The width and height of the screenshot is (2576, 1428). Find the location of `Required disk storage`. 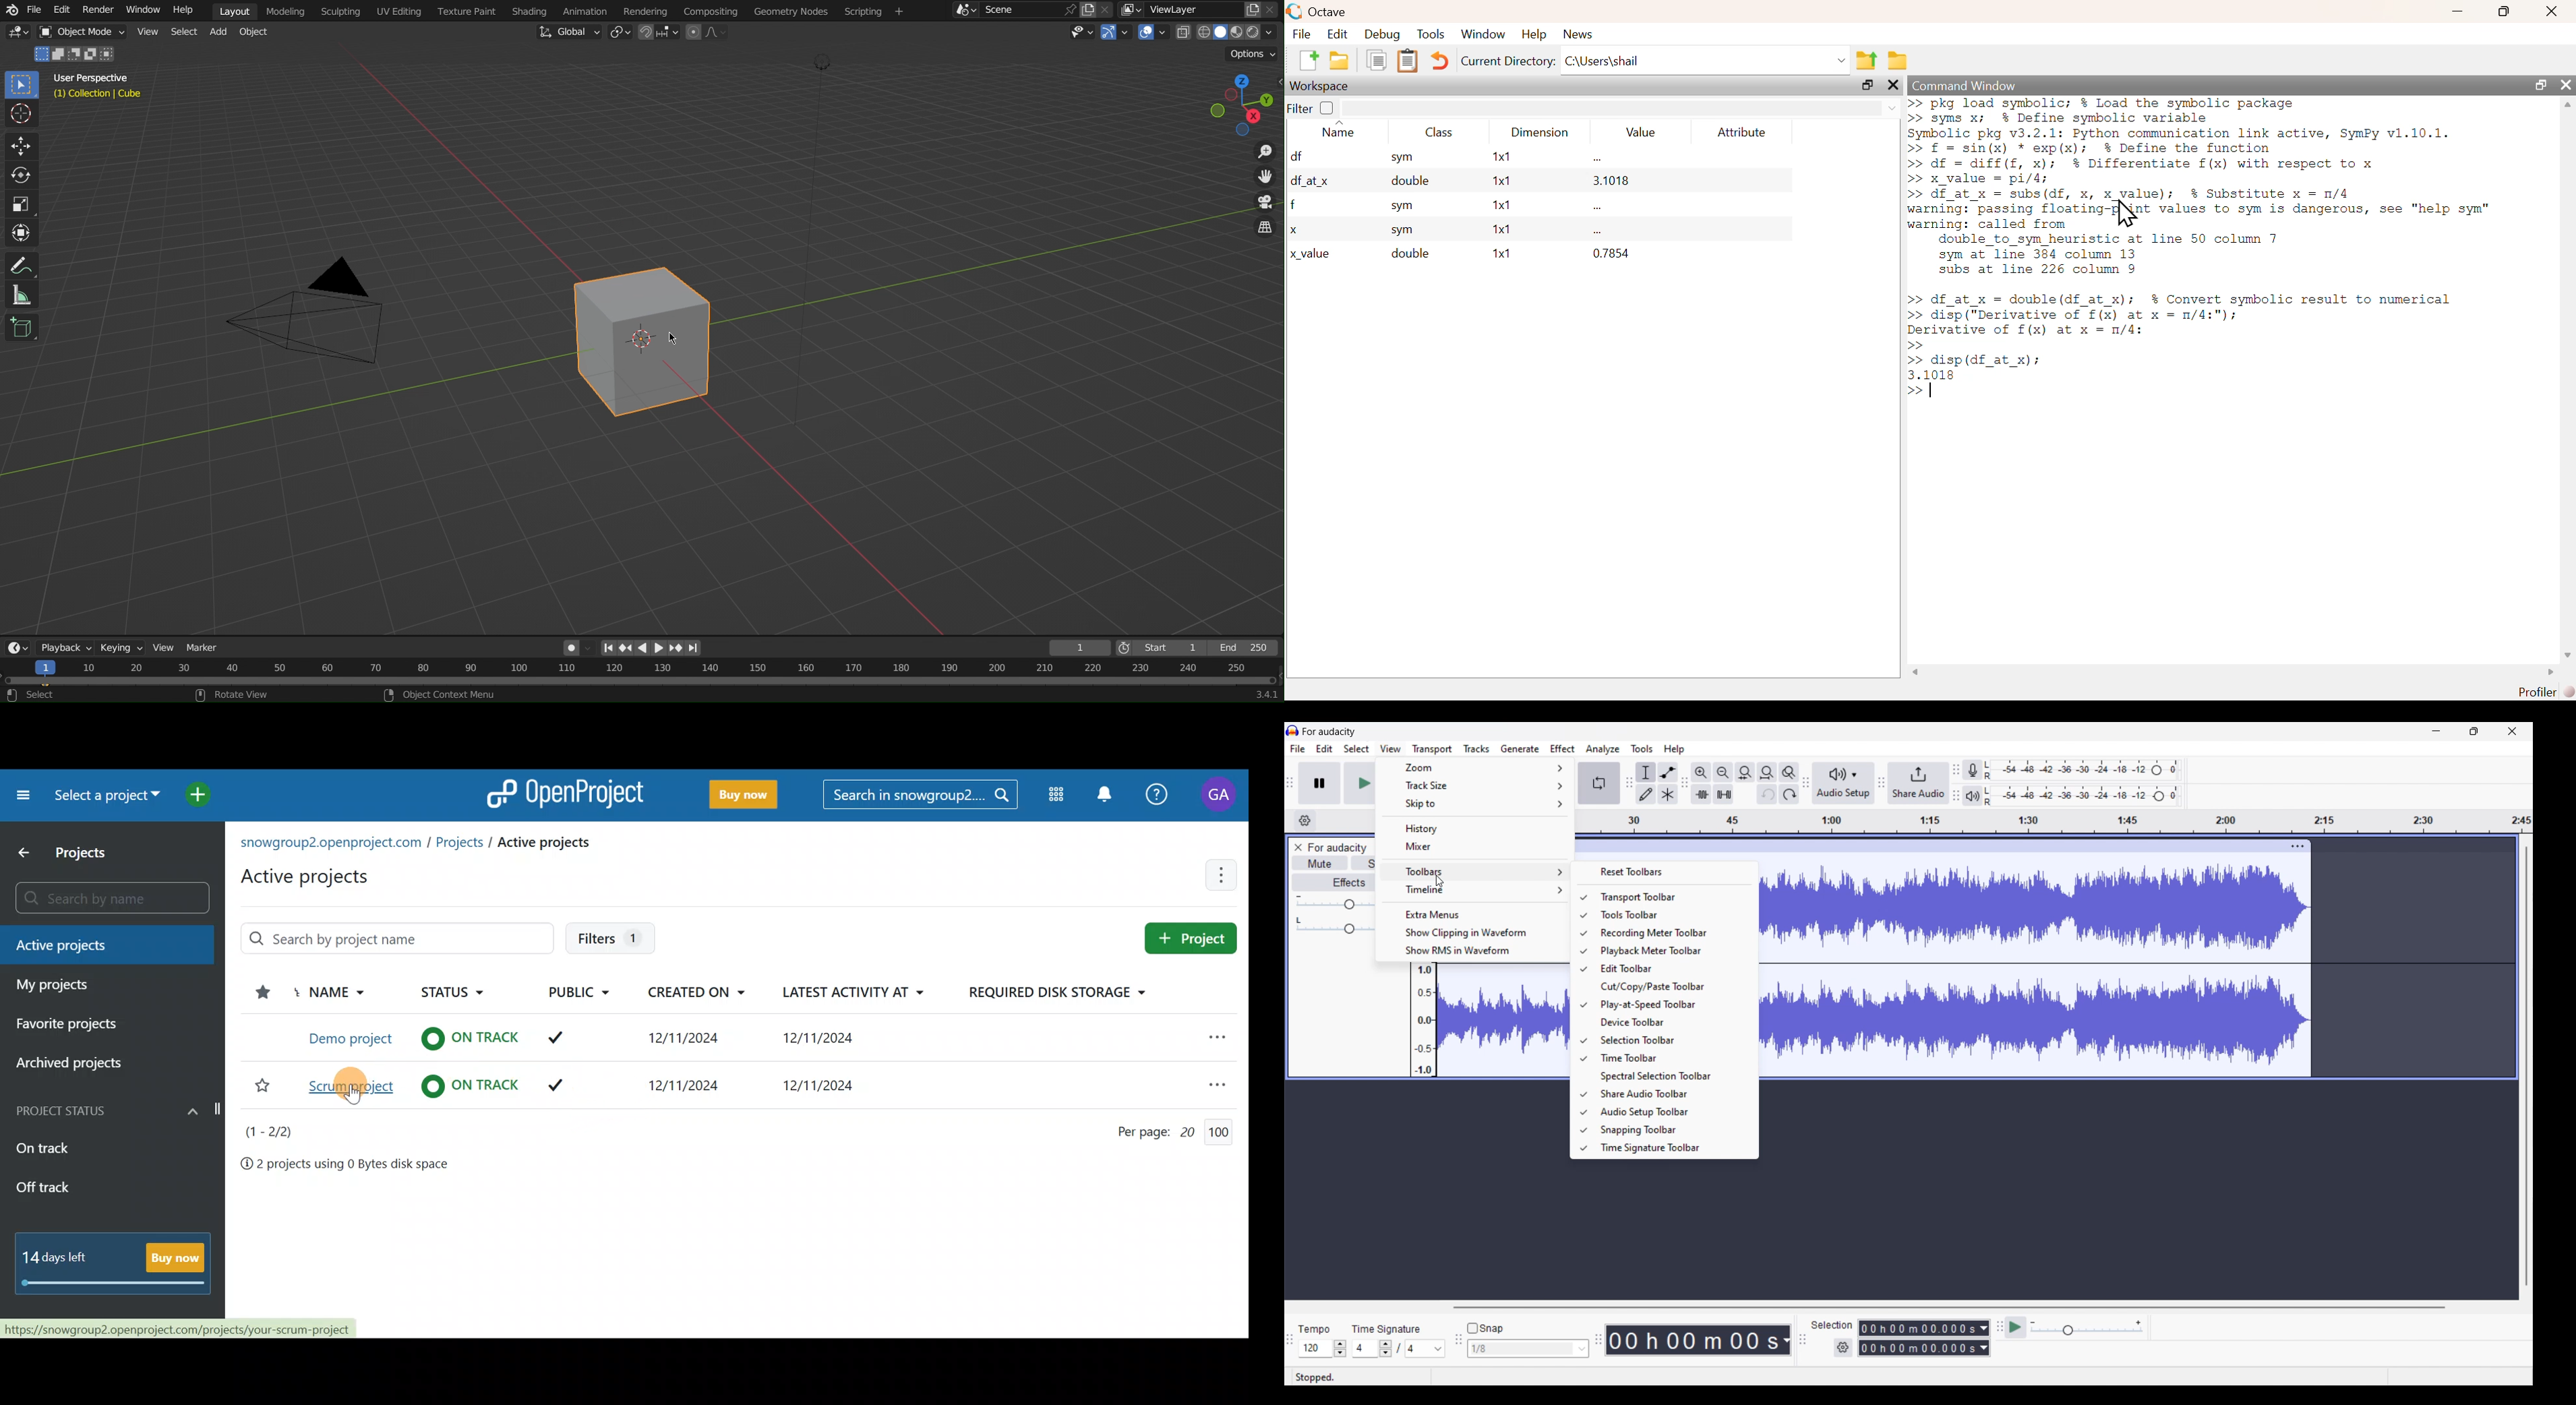

Required disk storage is located at coordinates (1043, 992).